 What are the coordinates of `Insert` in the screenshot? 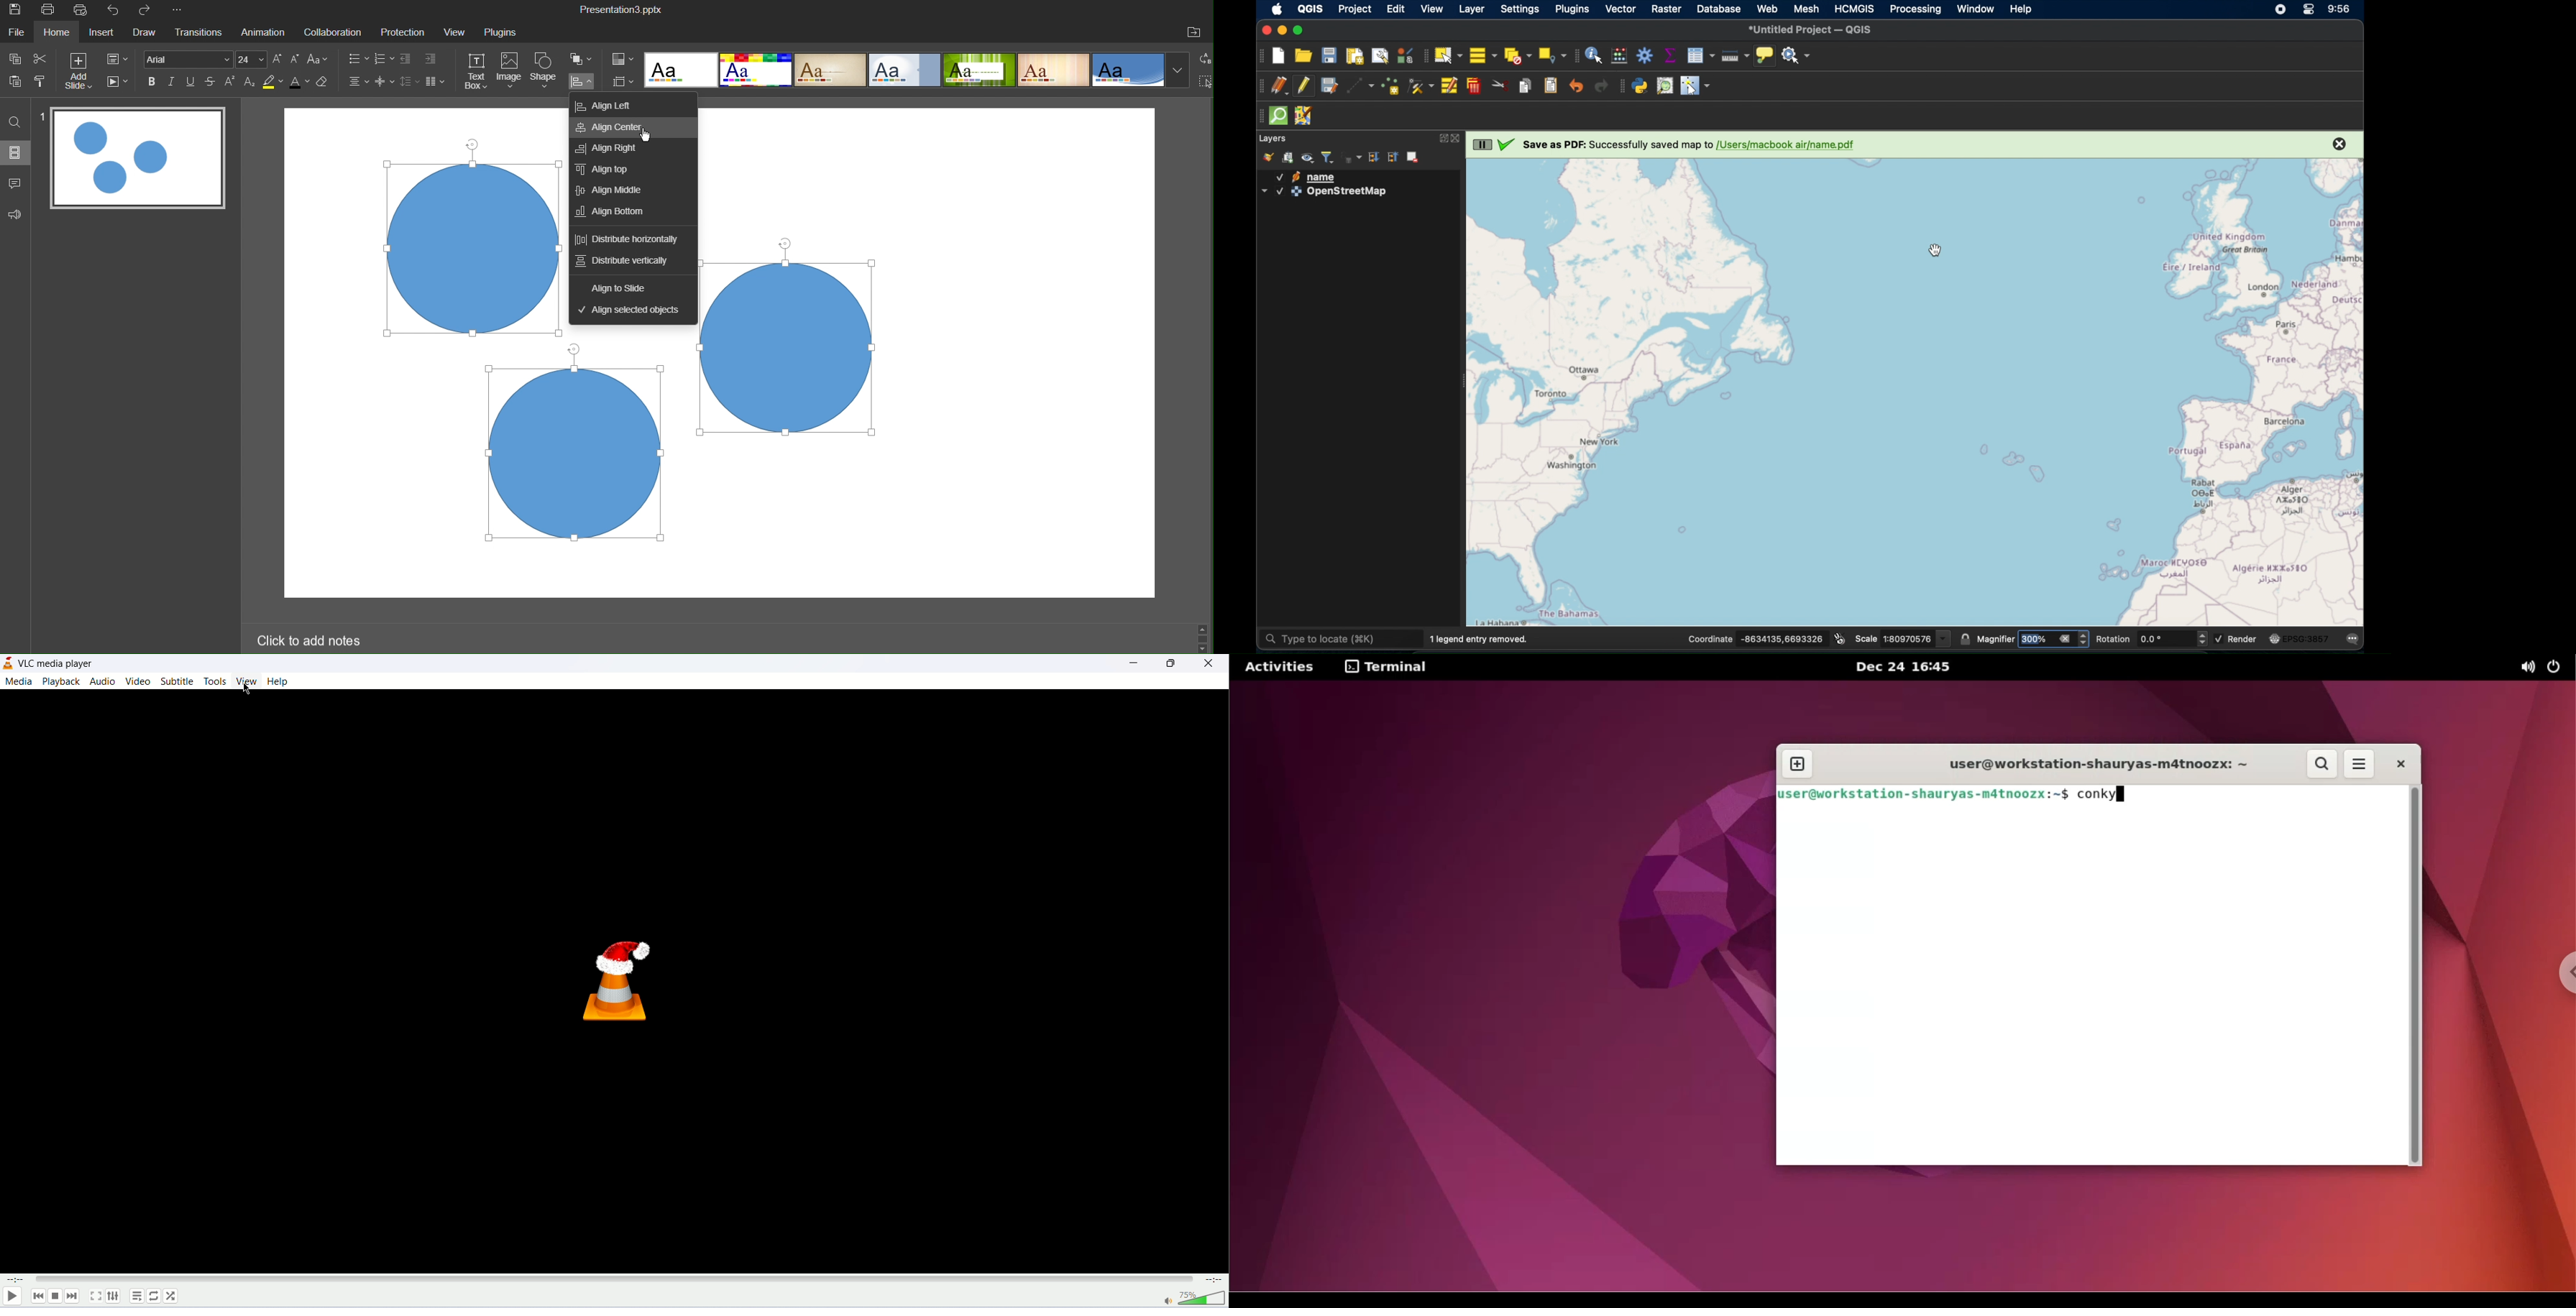 It's located at (106, 34).